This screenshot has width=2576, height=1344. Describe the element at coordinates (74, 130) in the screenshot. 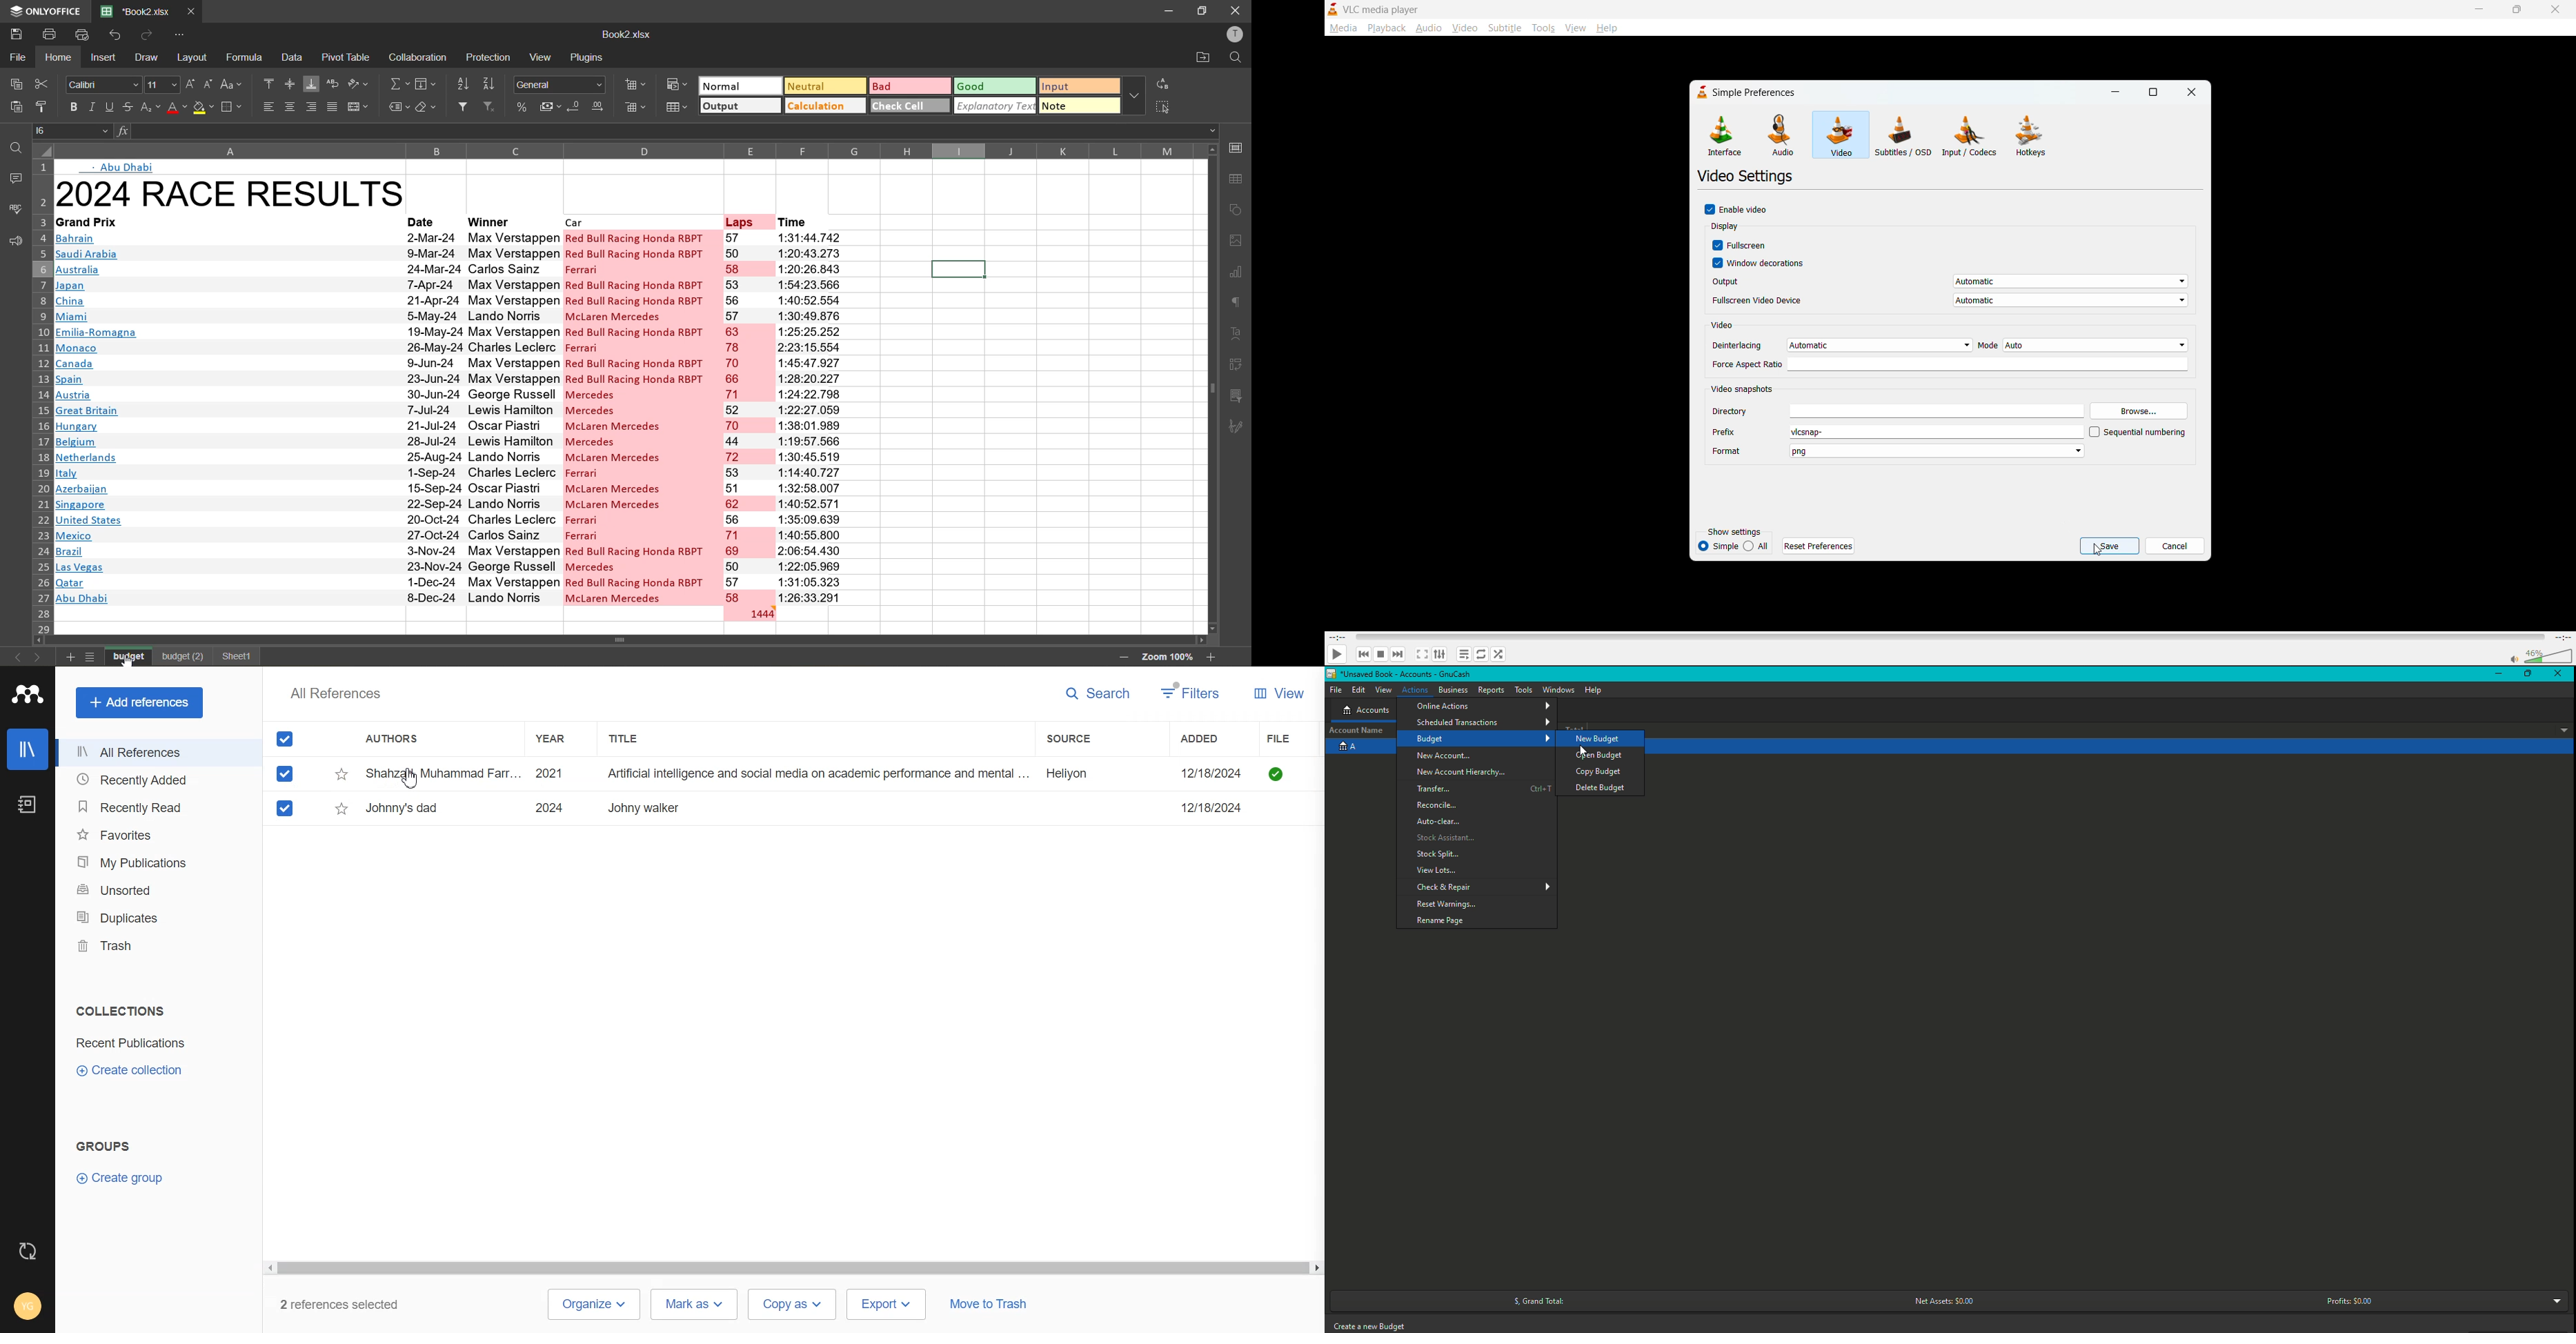

I see `cell address` at that location.